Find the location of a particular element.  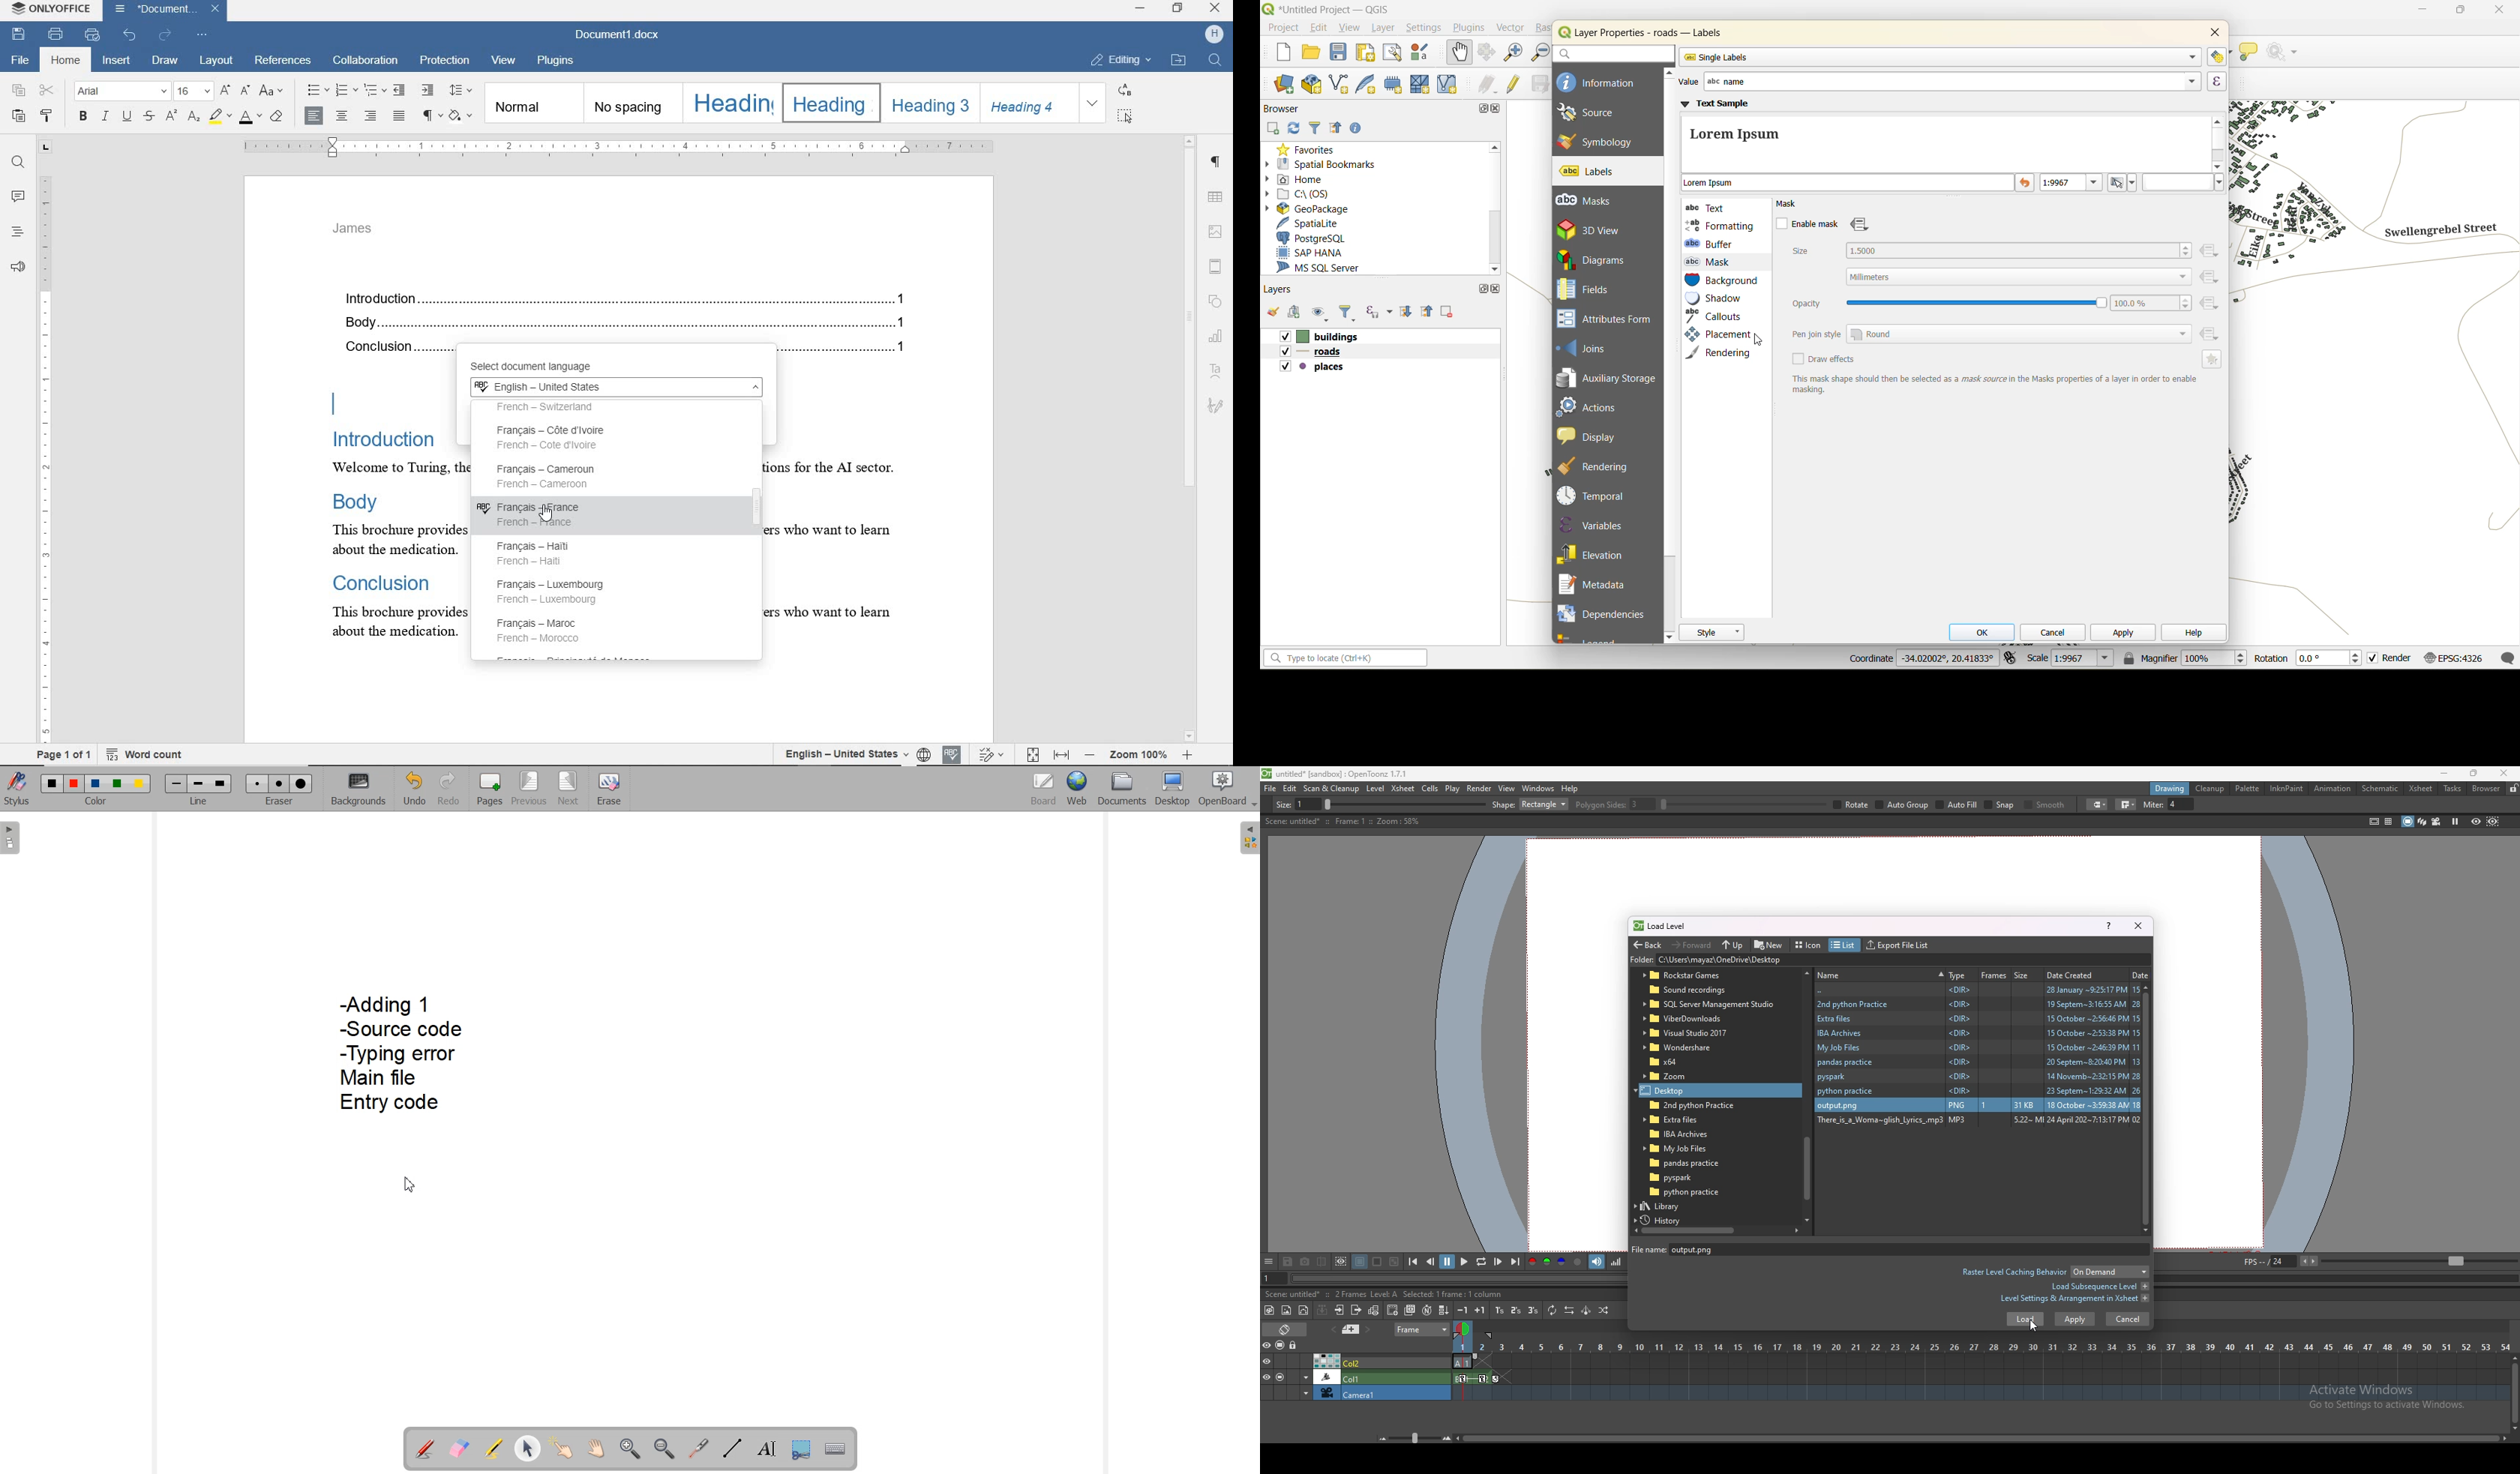

multilevel list is located at coordinates (374, 90).